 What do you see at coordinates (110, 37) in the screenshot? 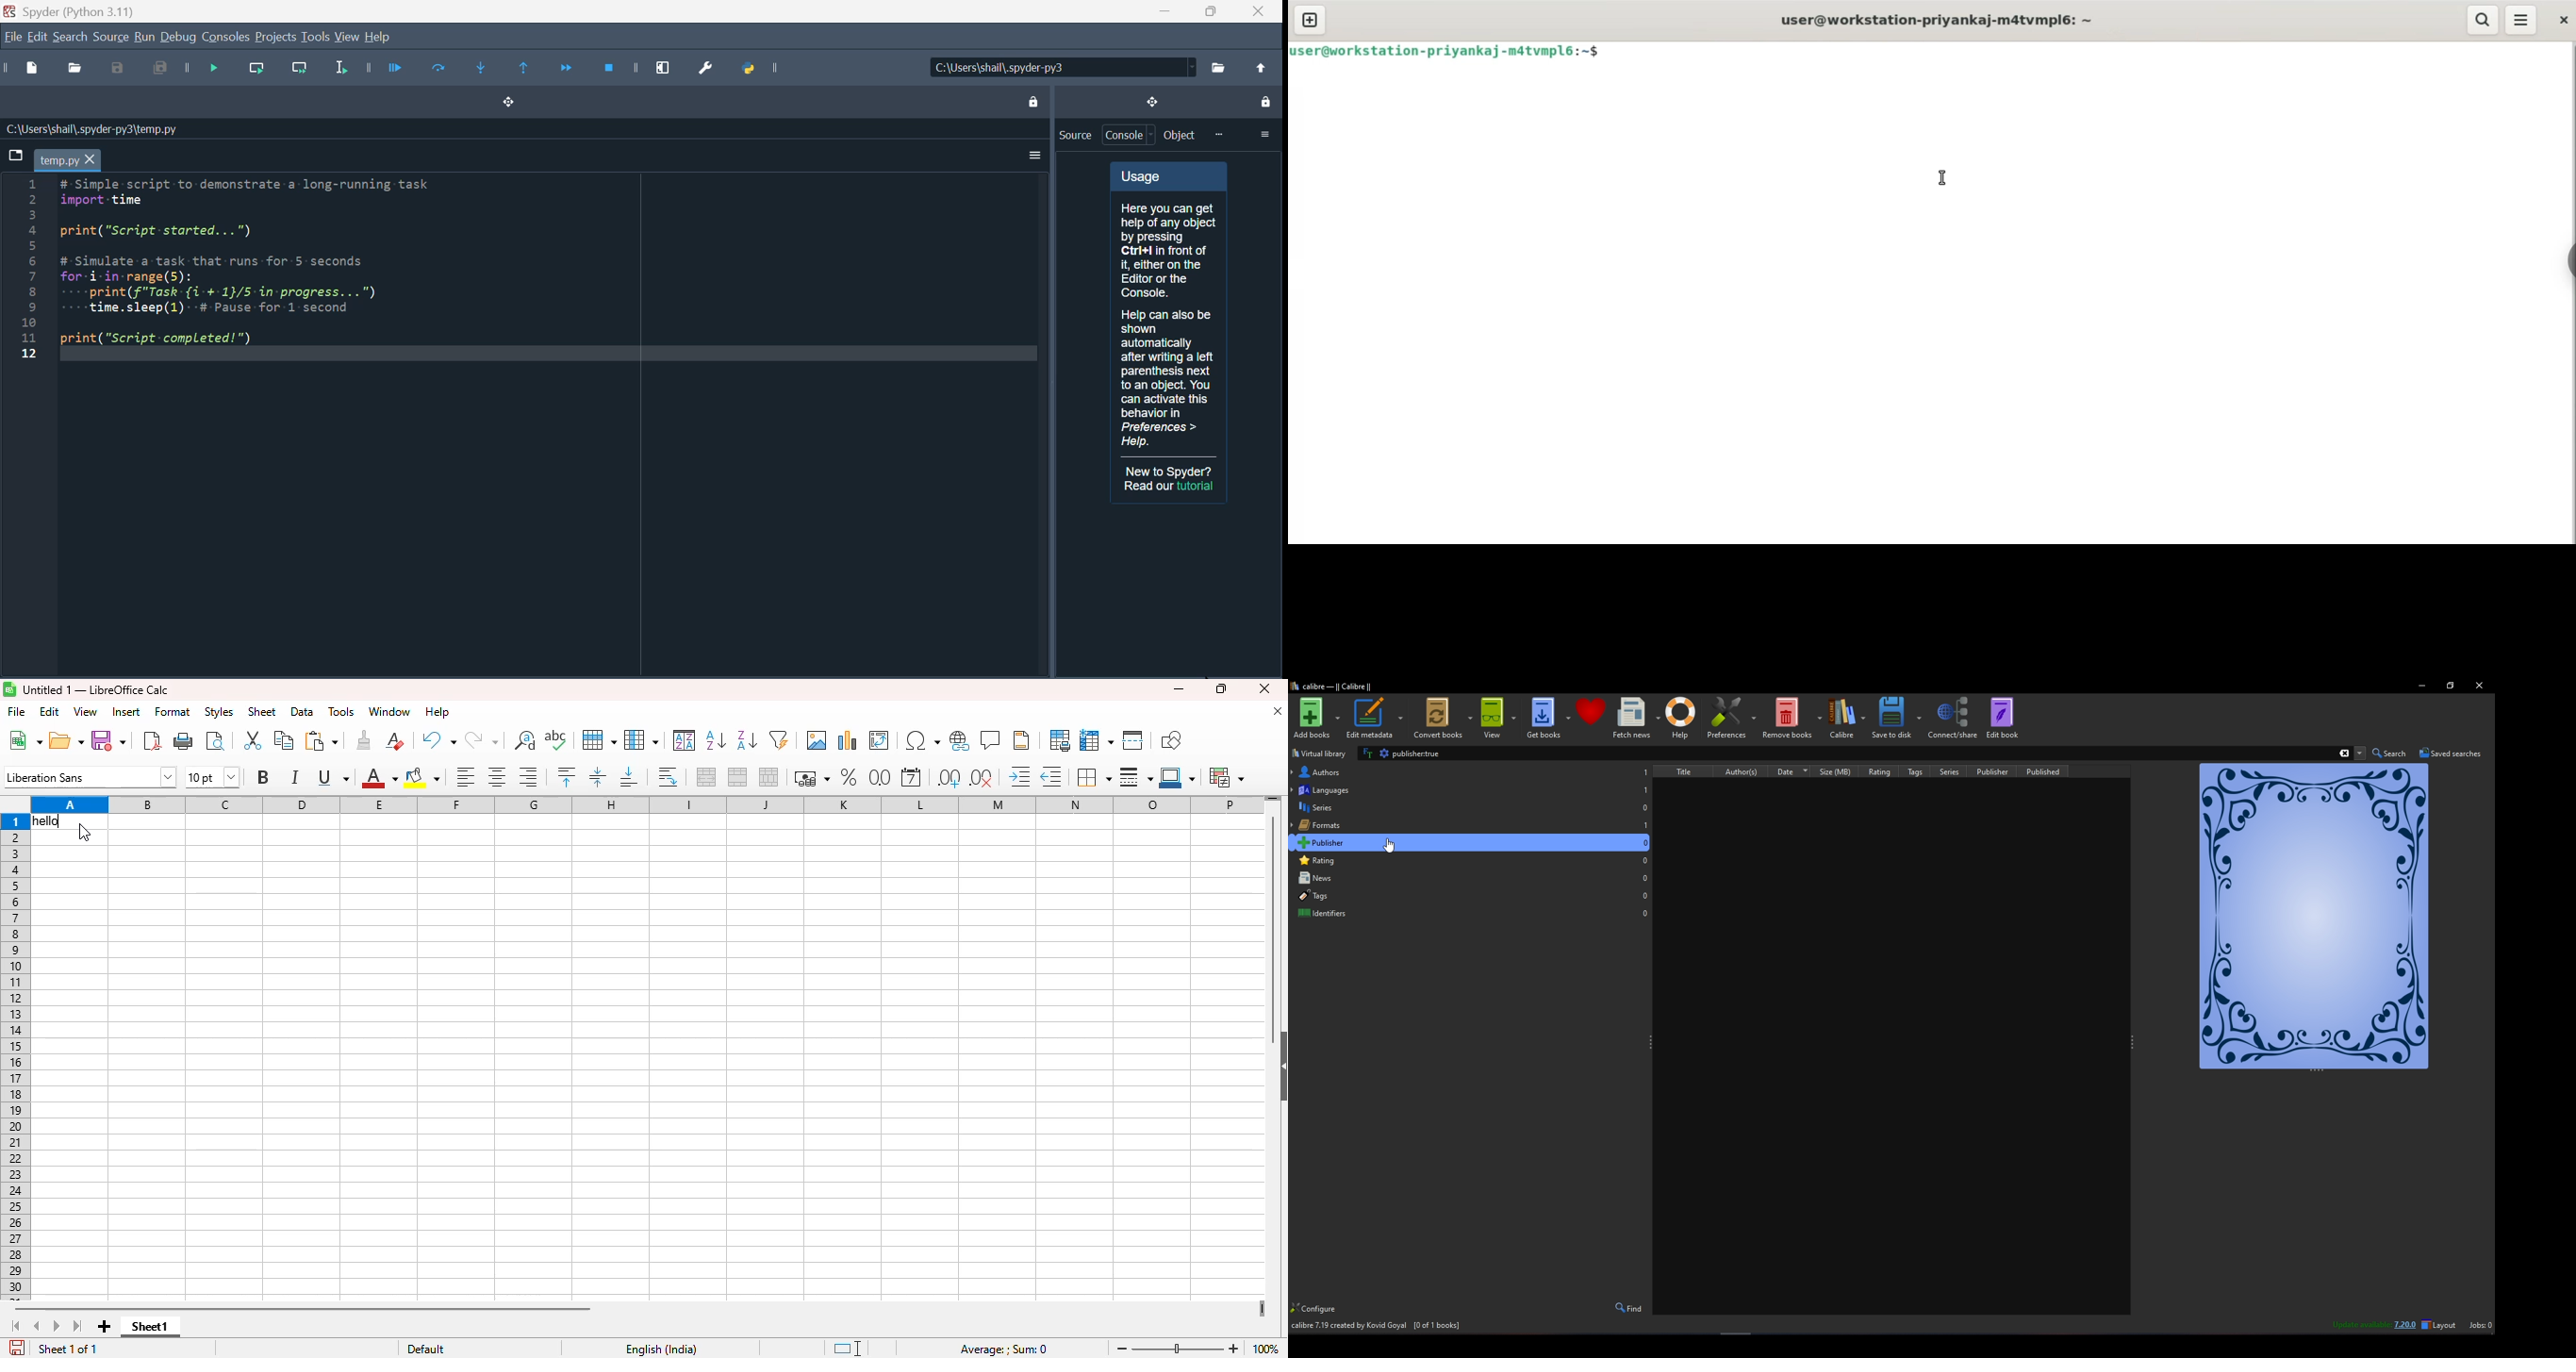
I see `Source` at bounding box center [110, 37].